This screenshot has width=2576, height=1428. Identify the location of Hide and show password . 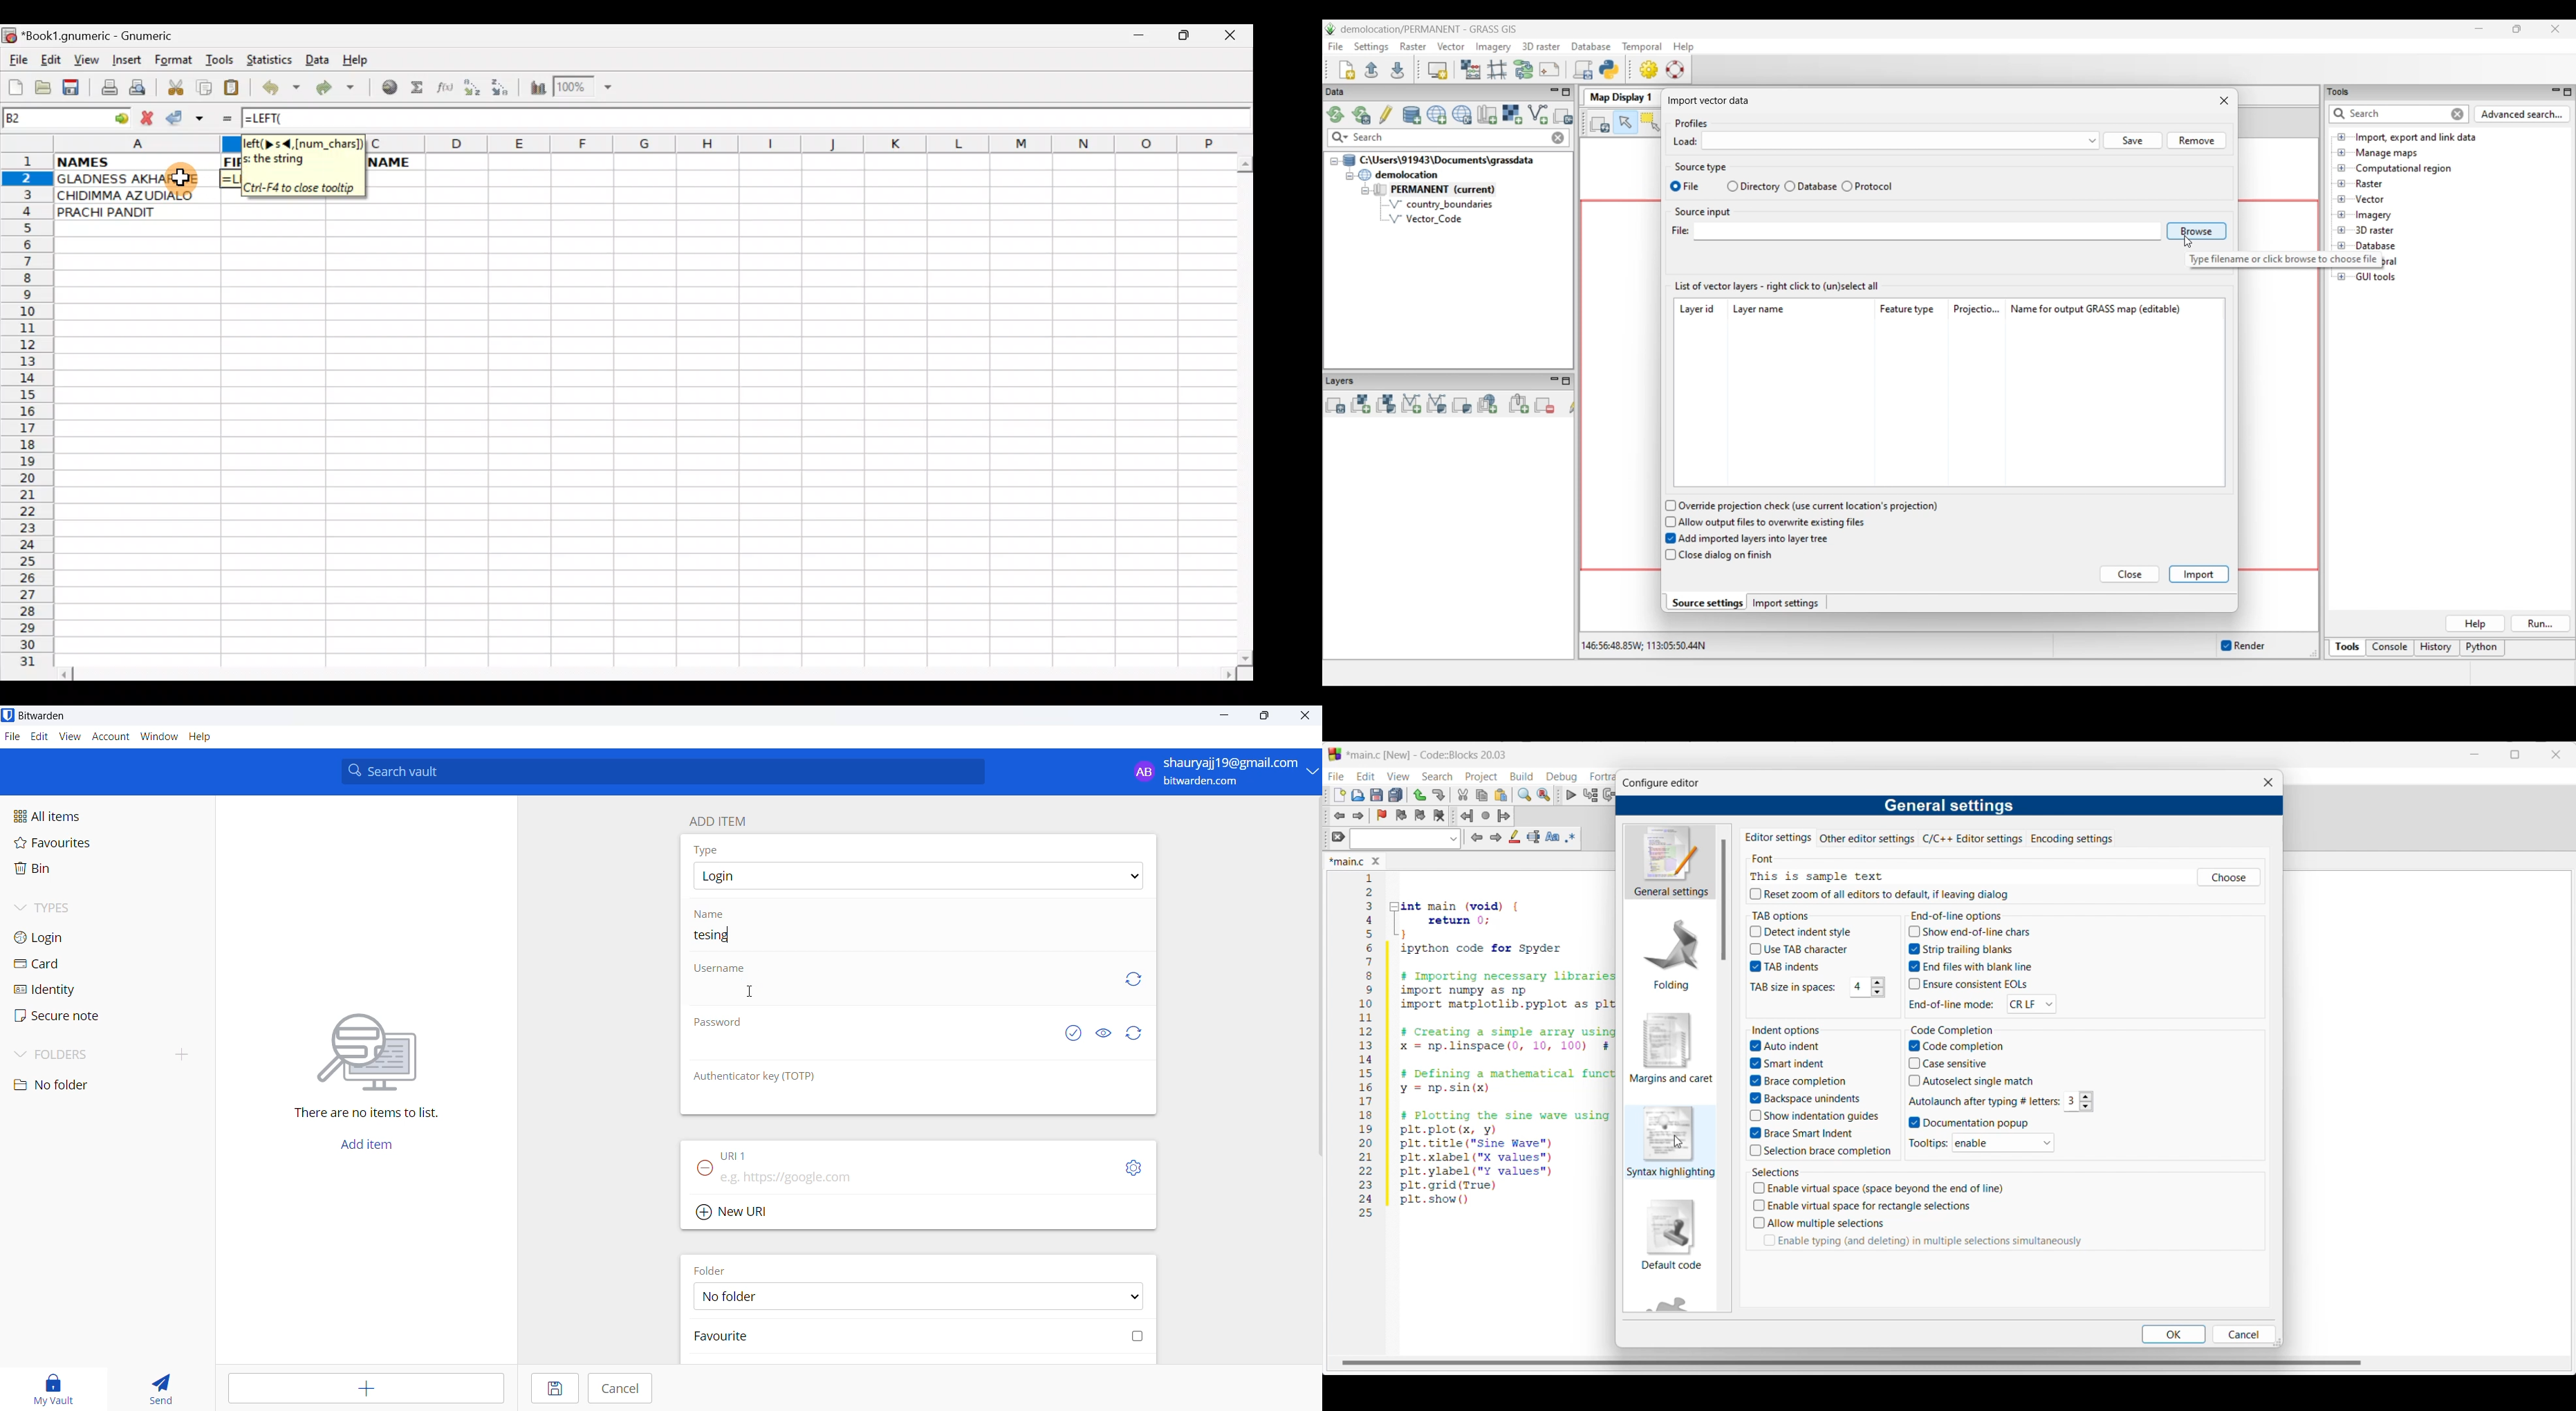
(1103, 1033).